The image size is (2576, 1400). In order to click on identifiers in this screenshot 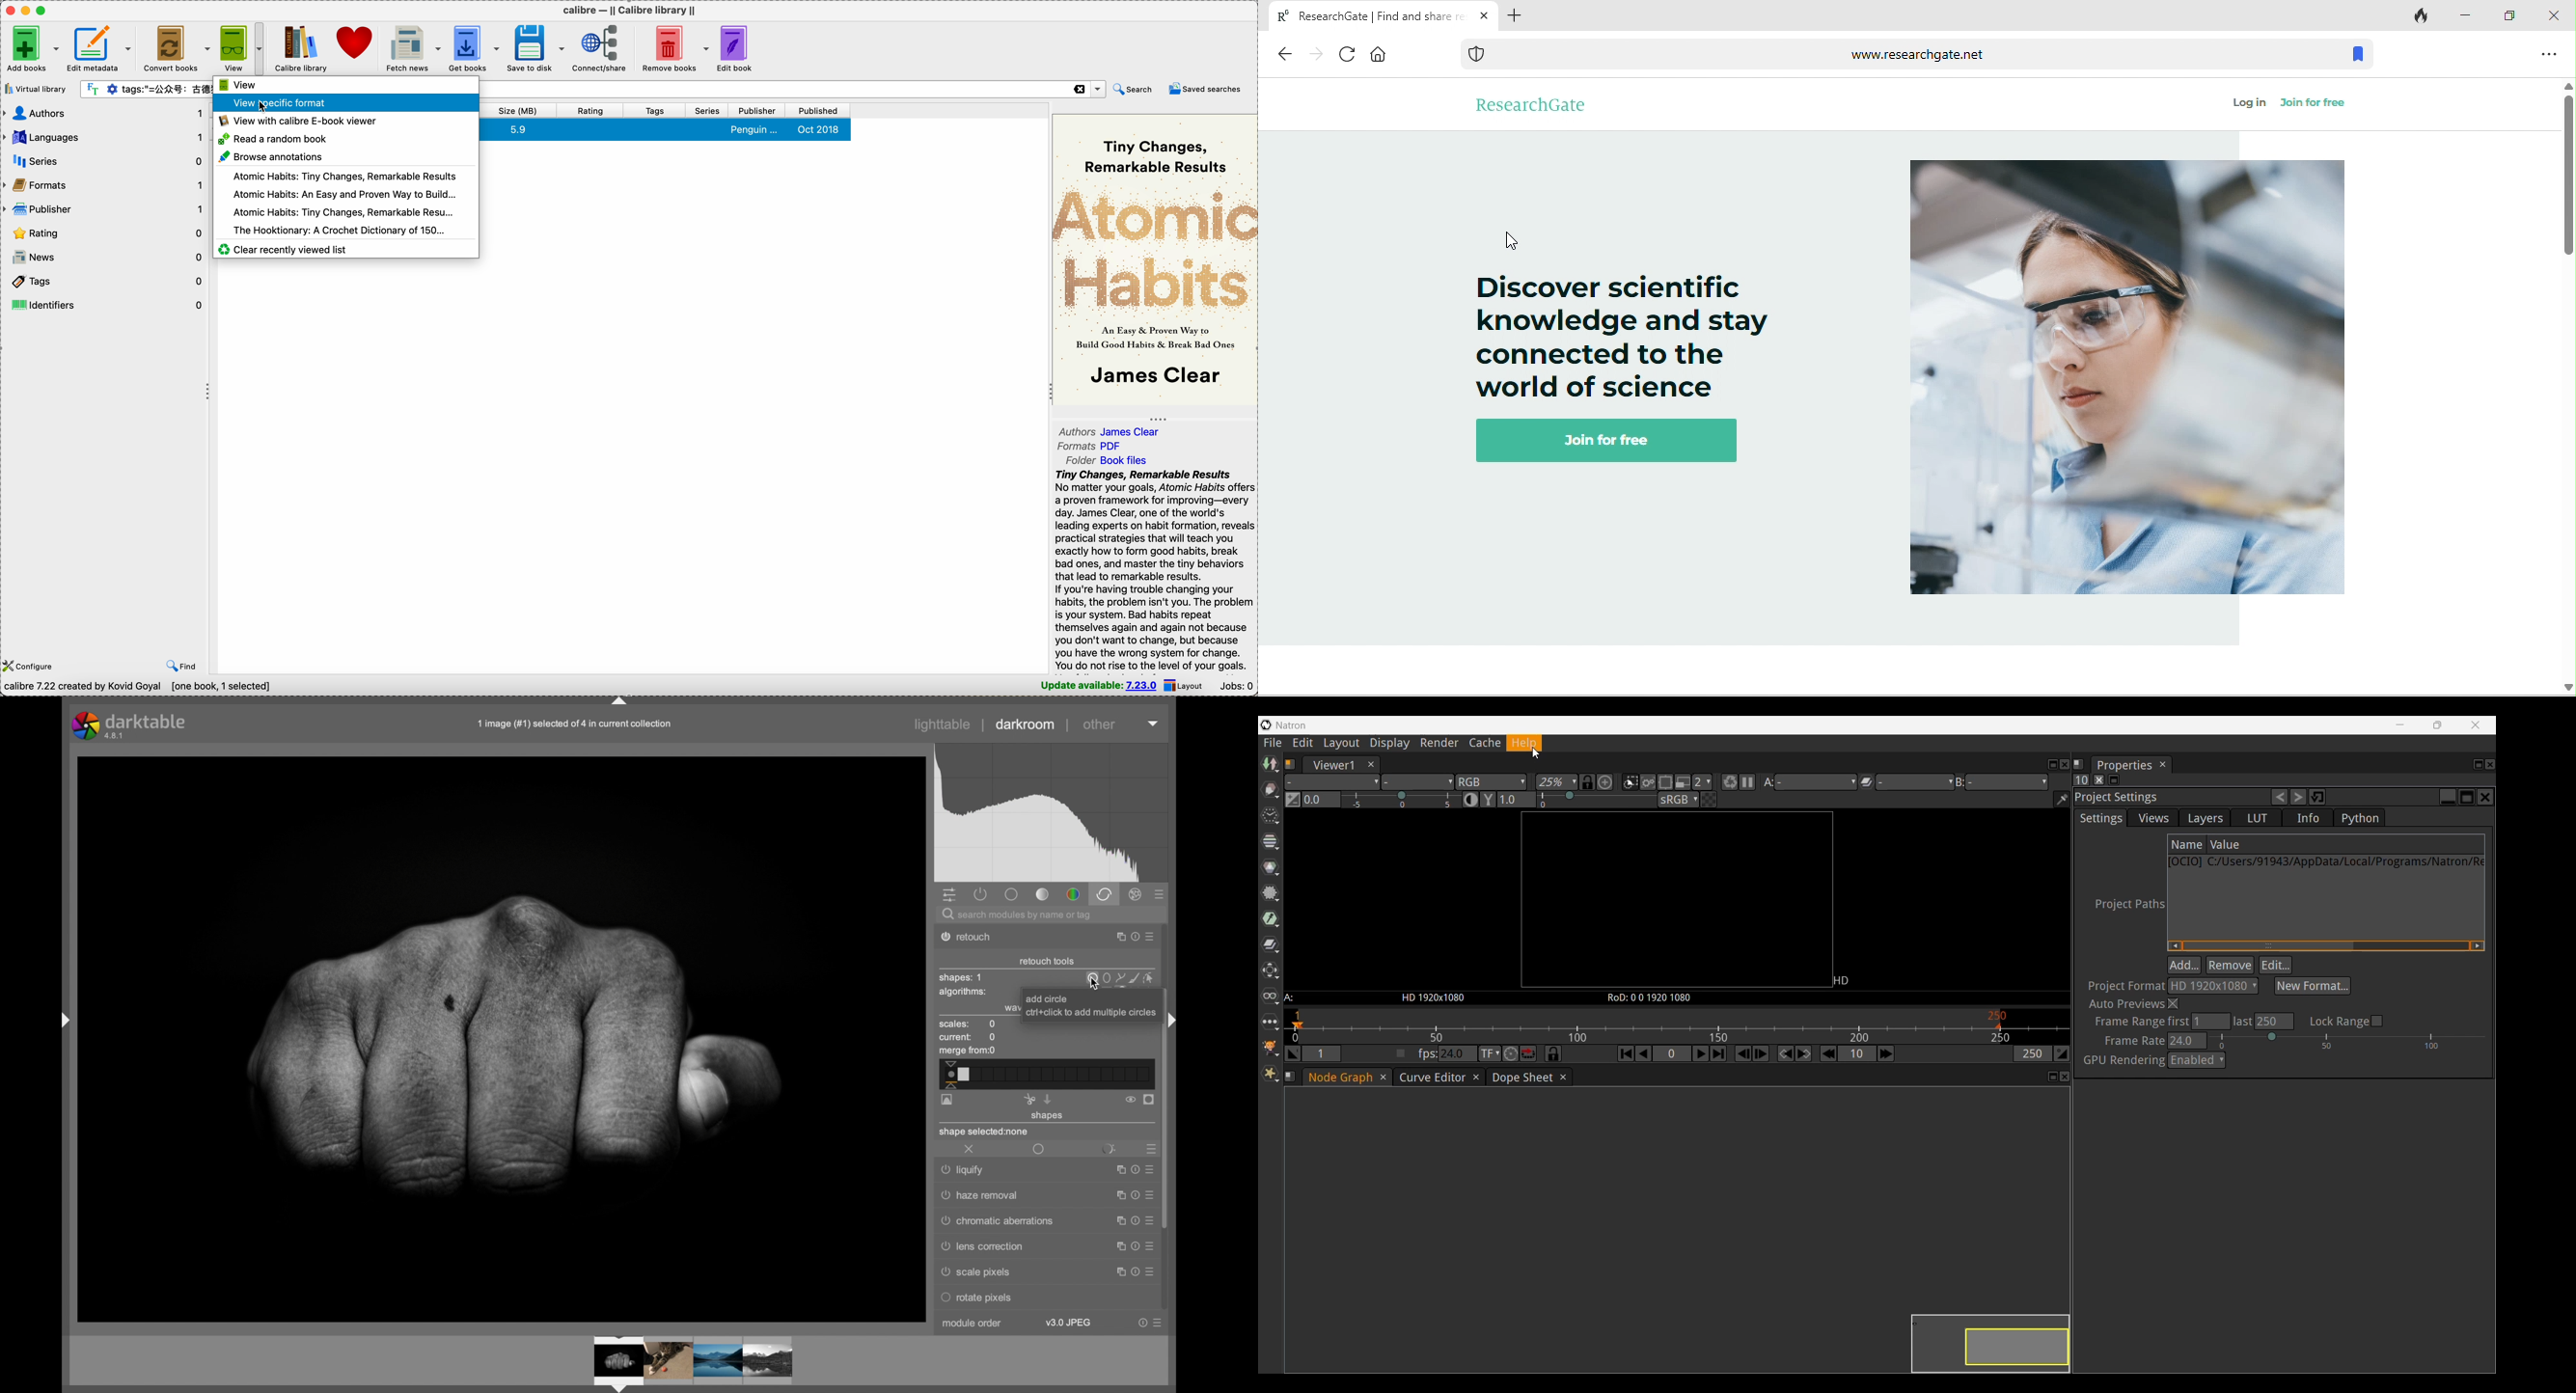, I will do `click(104, 305)`.